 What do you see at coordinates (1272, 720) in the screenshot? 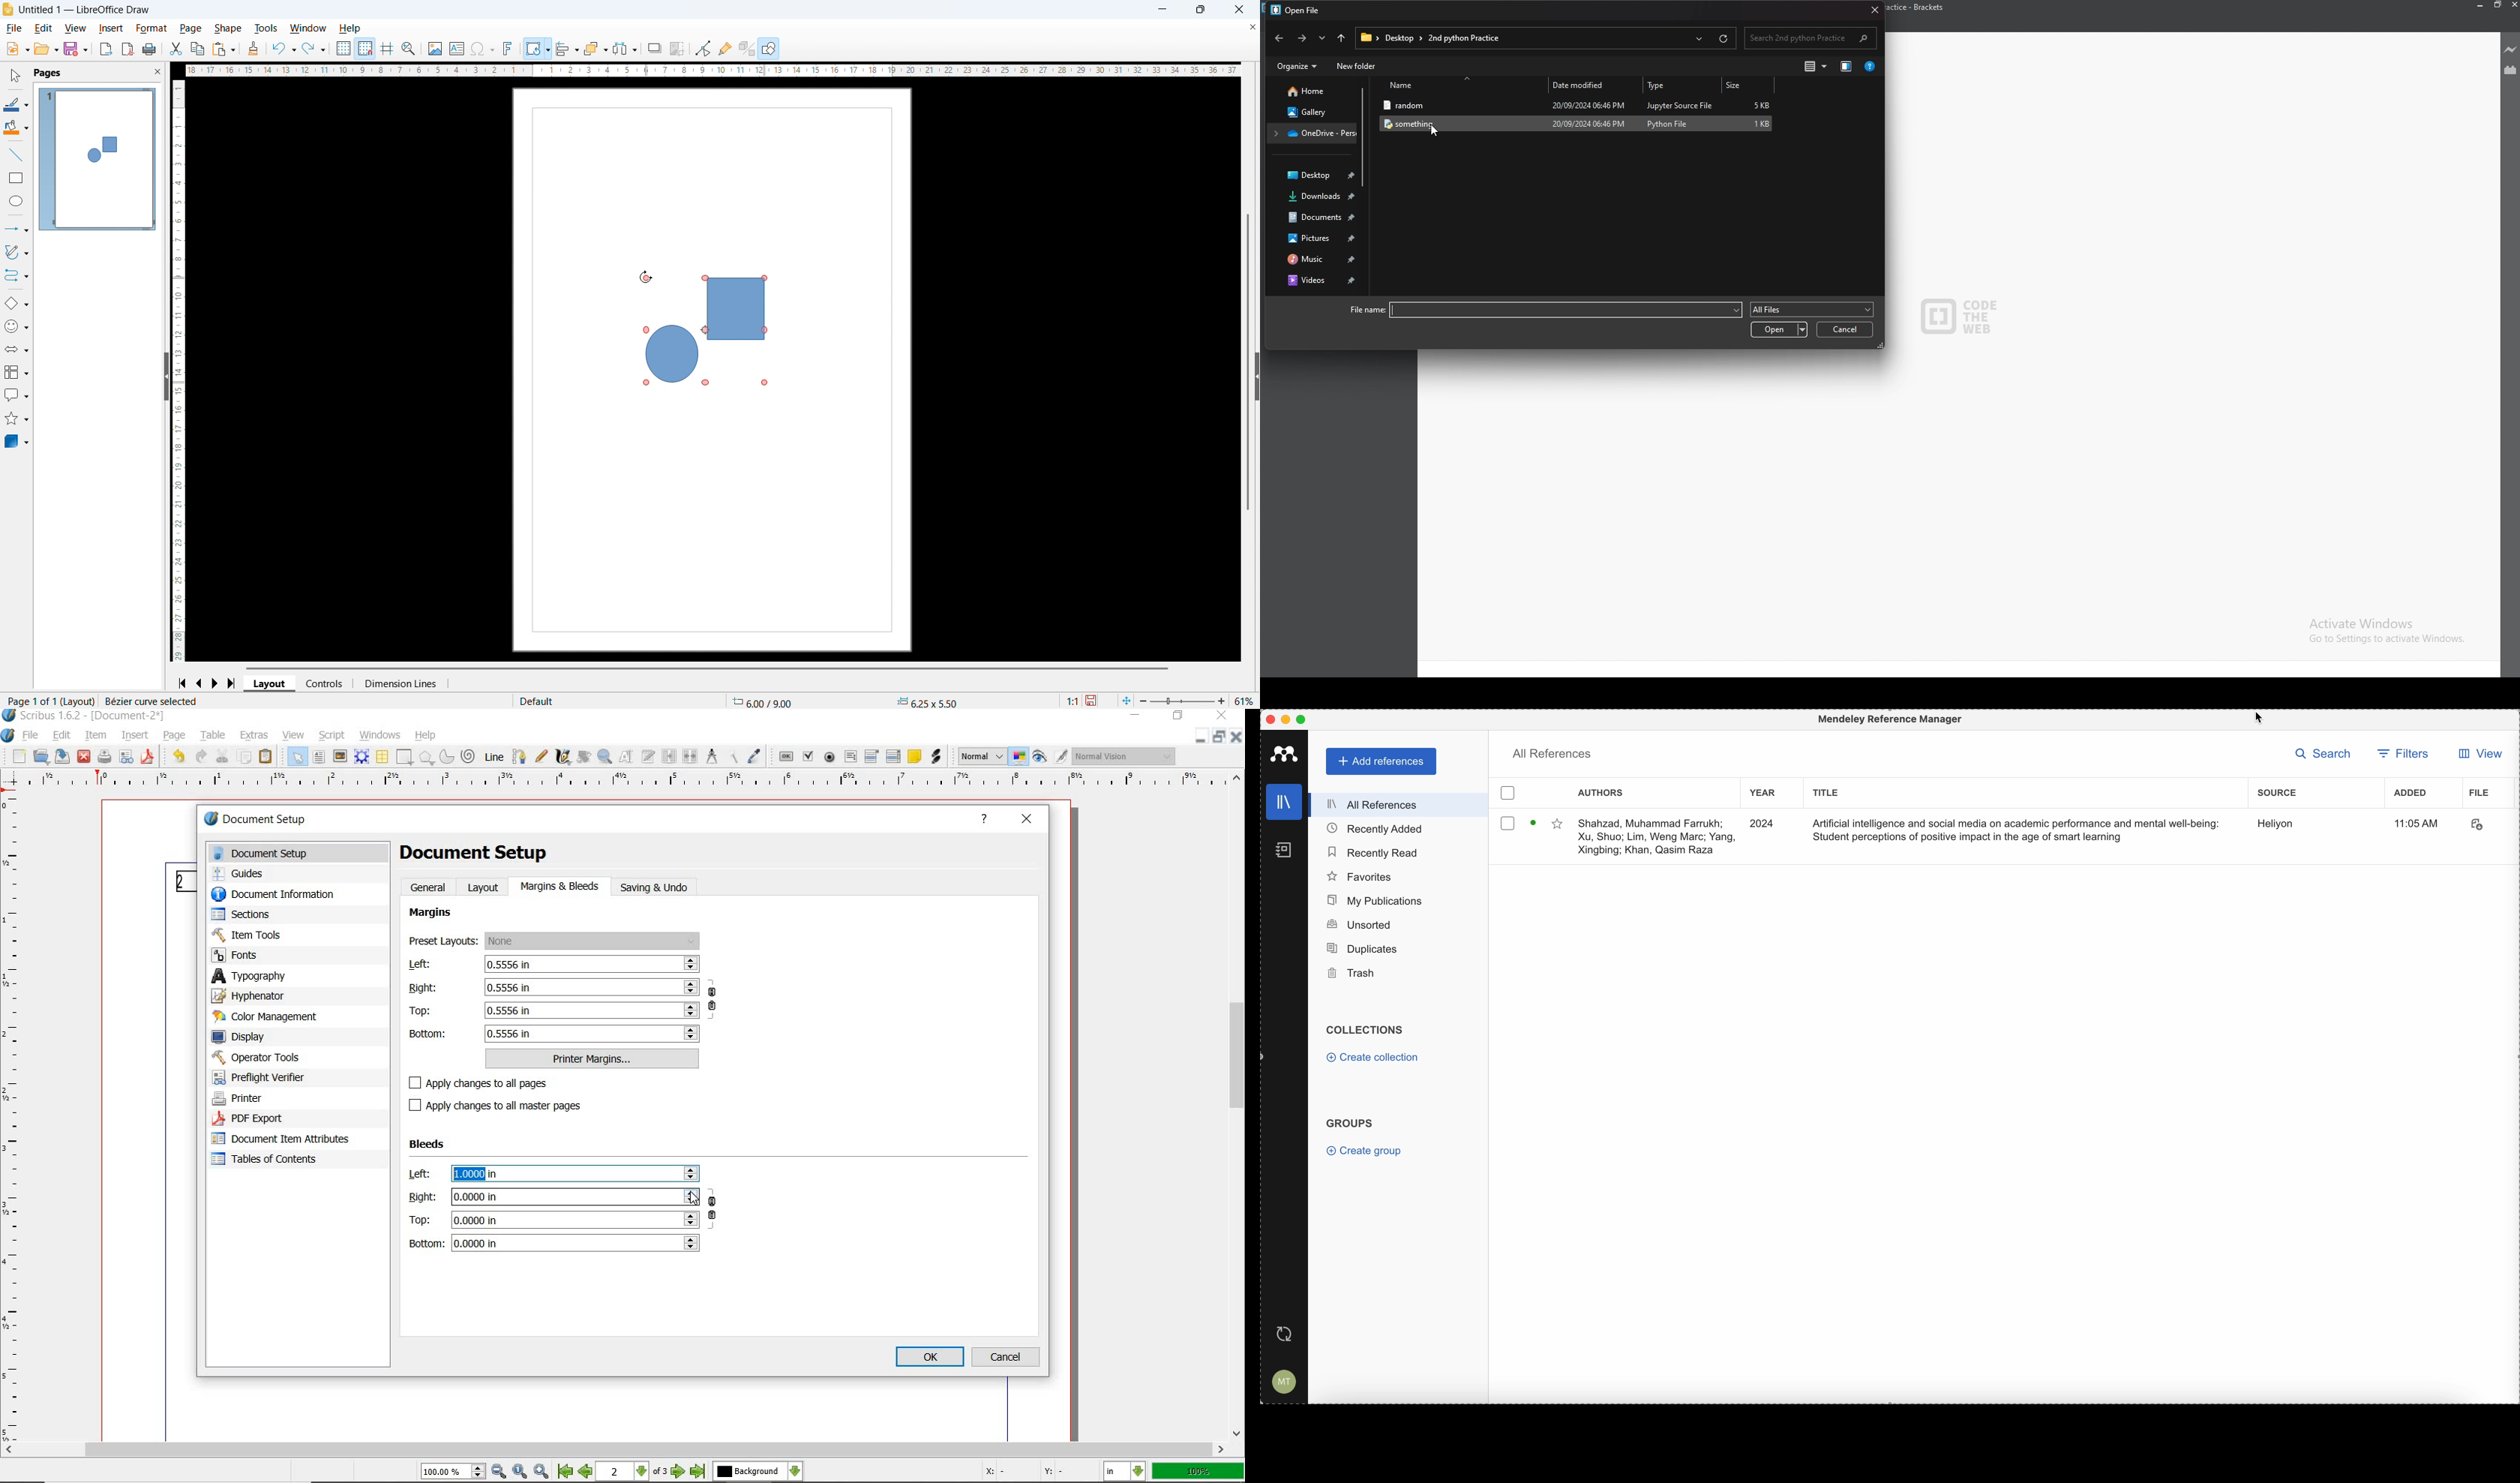
I see `close Mendeley` at bounding box center [1272, 720].